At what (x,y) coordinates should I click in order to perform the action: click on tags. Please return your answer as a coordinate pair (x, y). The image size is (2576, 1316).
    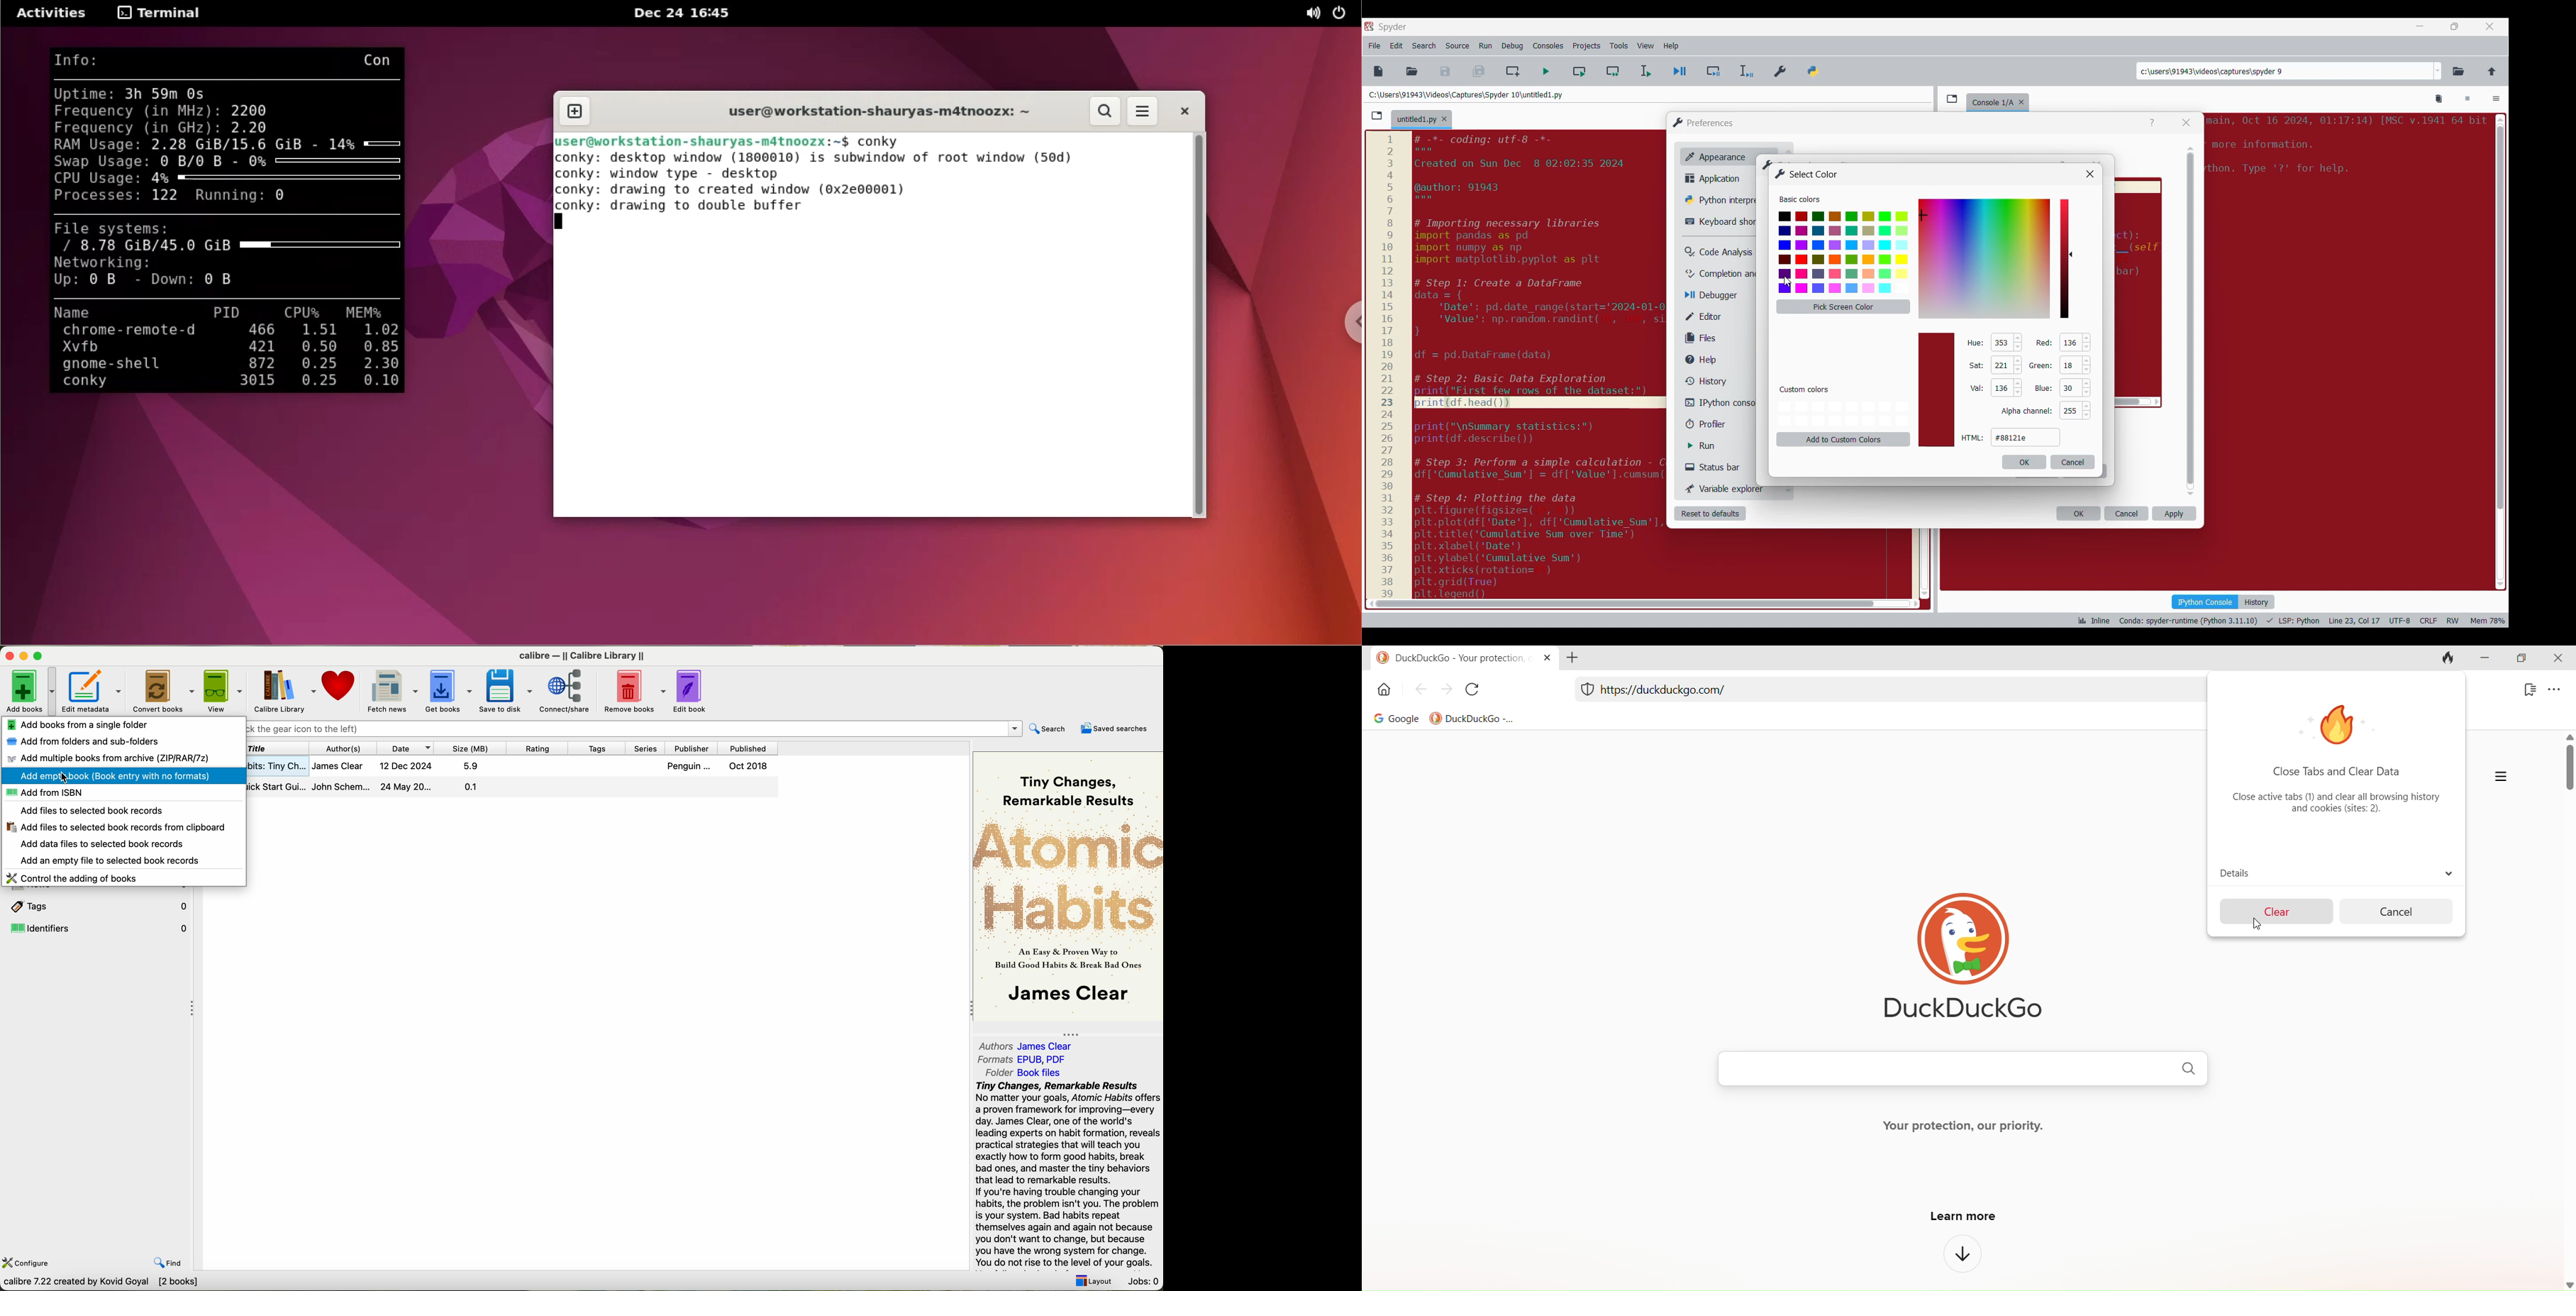
    Looking at the image, I should click on (593, 748).